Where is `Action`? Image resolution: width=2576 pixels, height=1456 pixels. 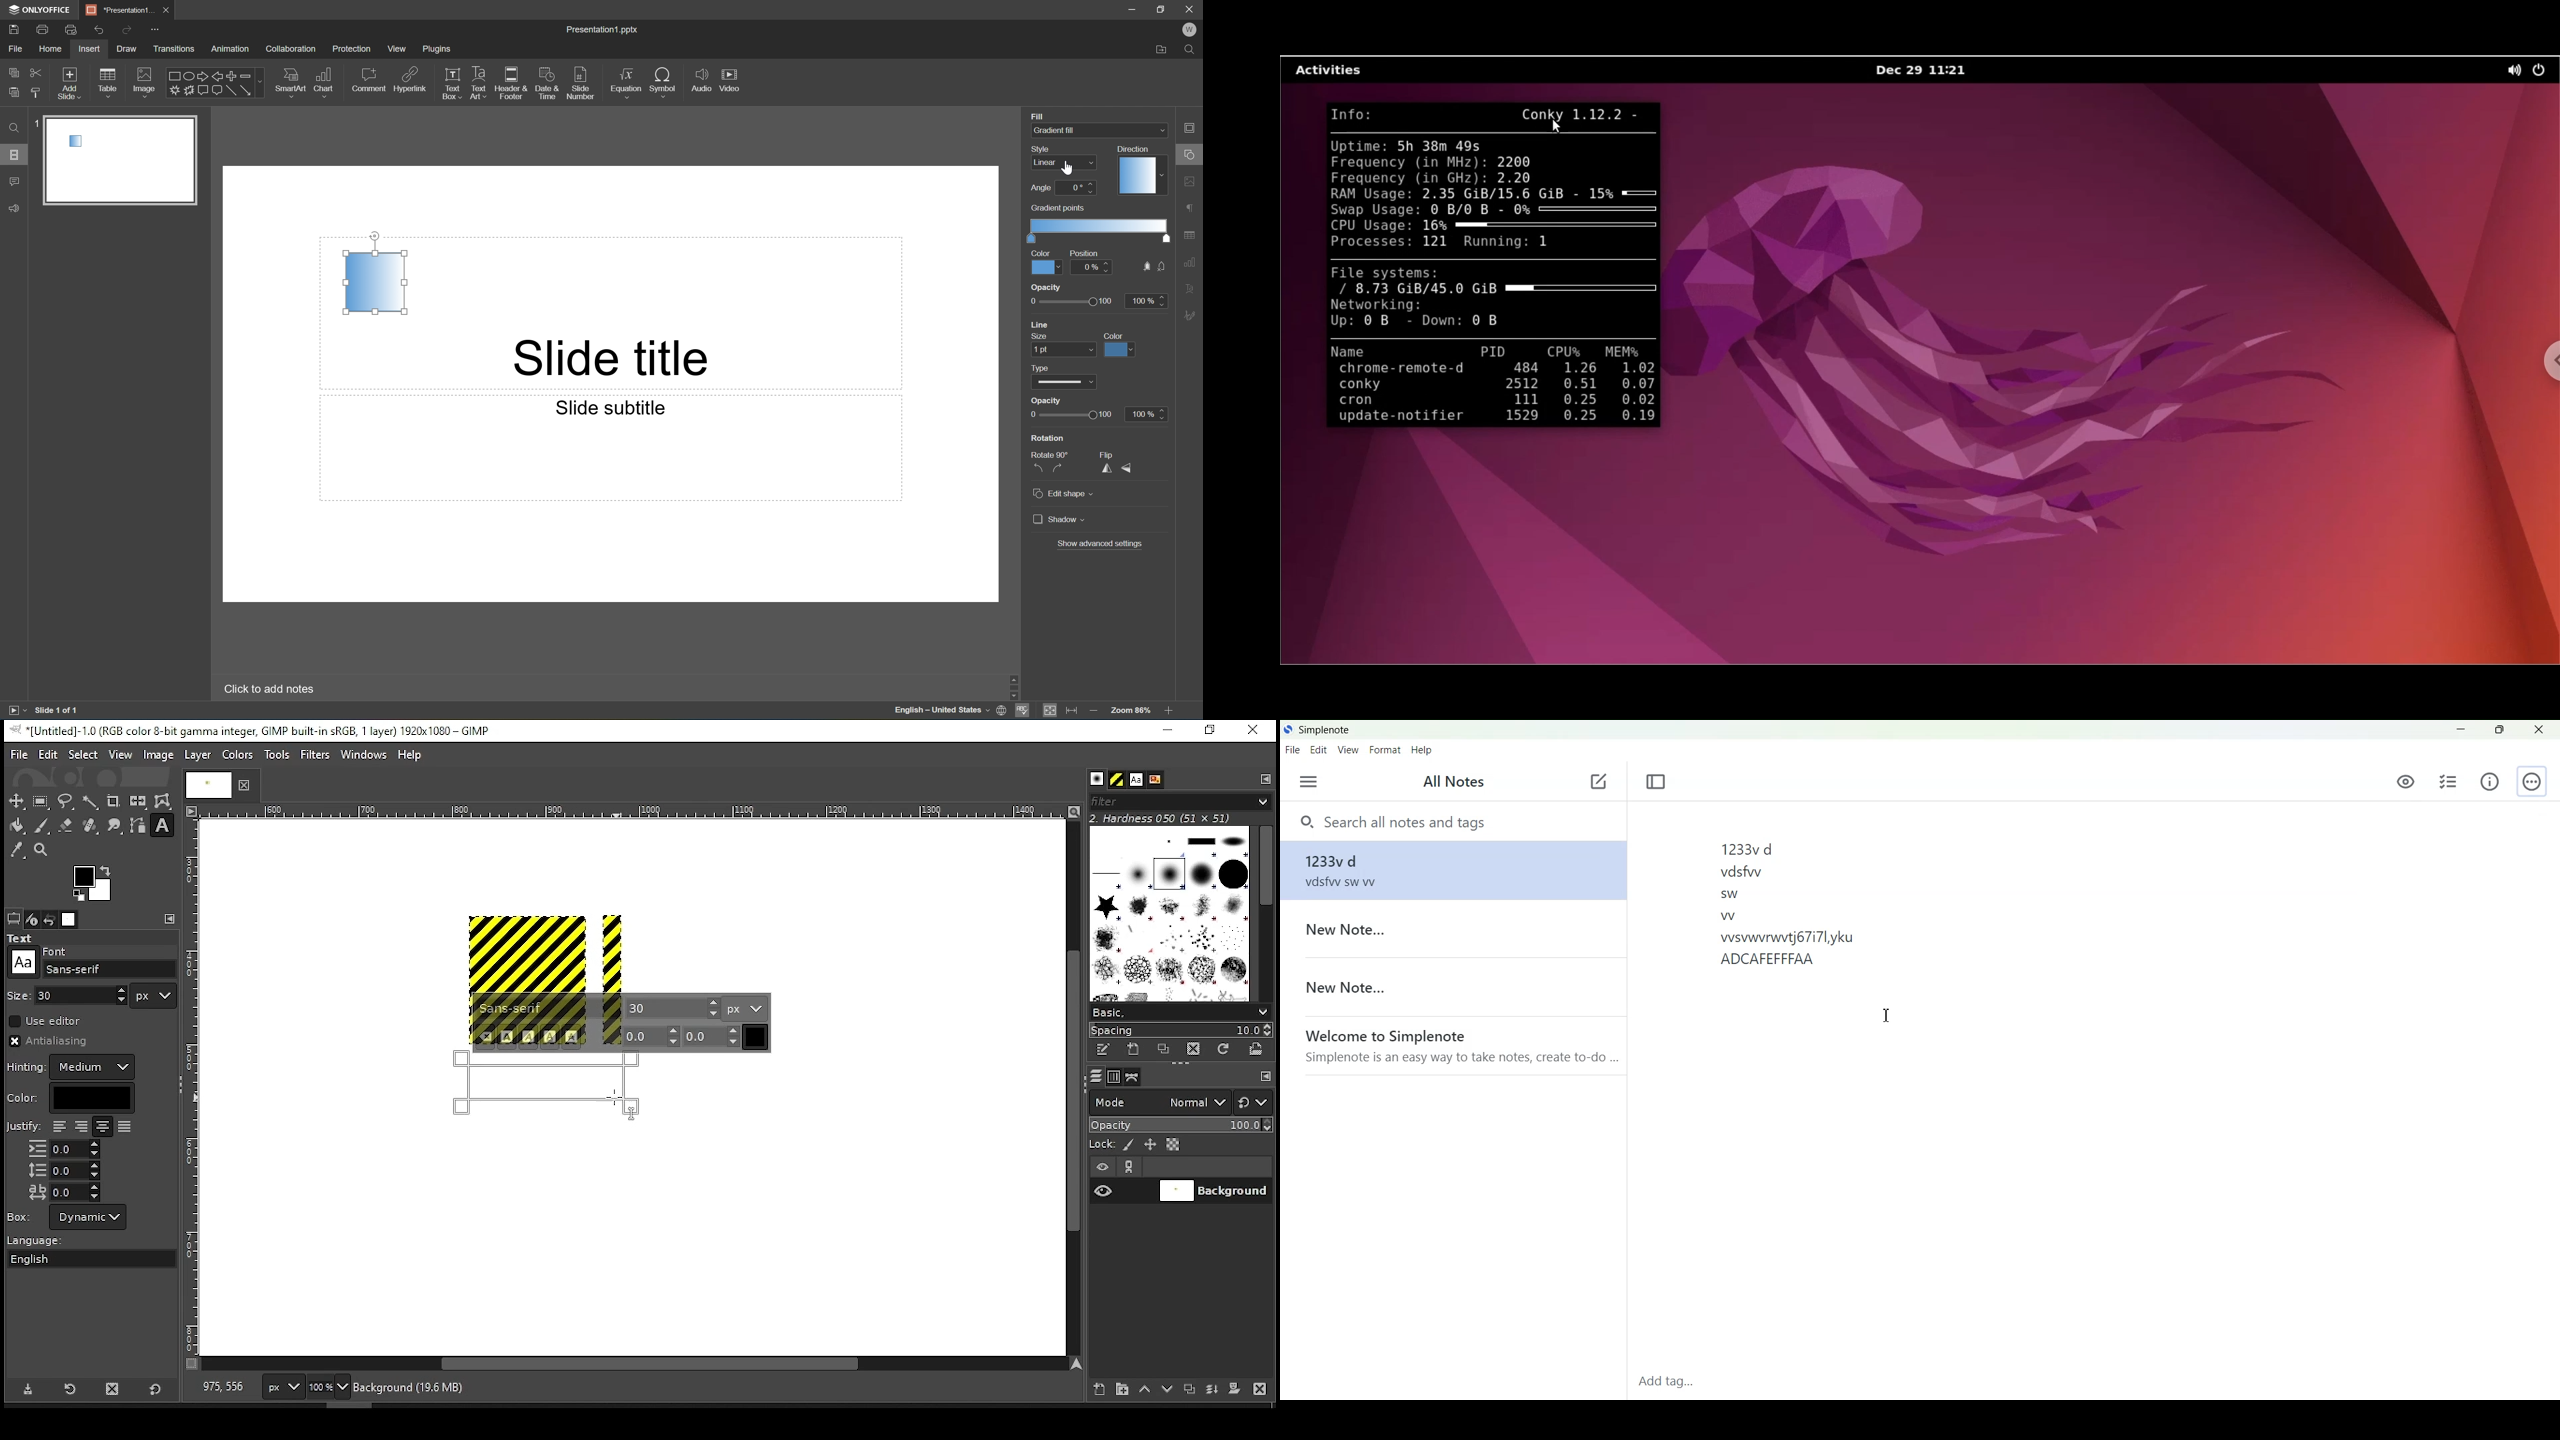 Action is located at coordinates (2531, 781).